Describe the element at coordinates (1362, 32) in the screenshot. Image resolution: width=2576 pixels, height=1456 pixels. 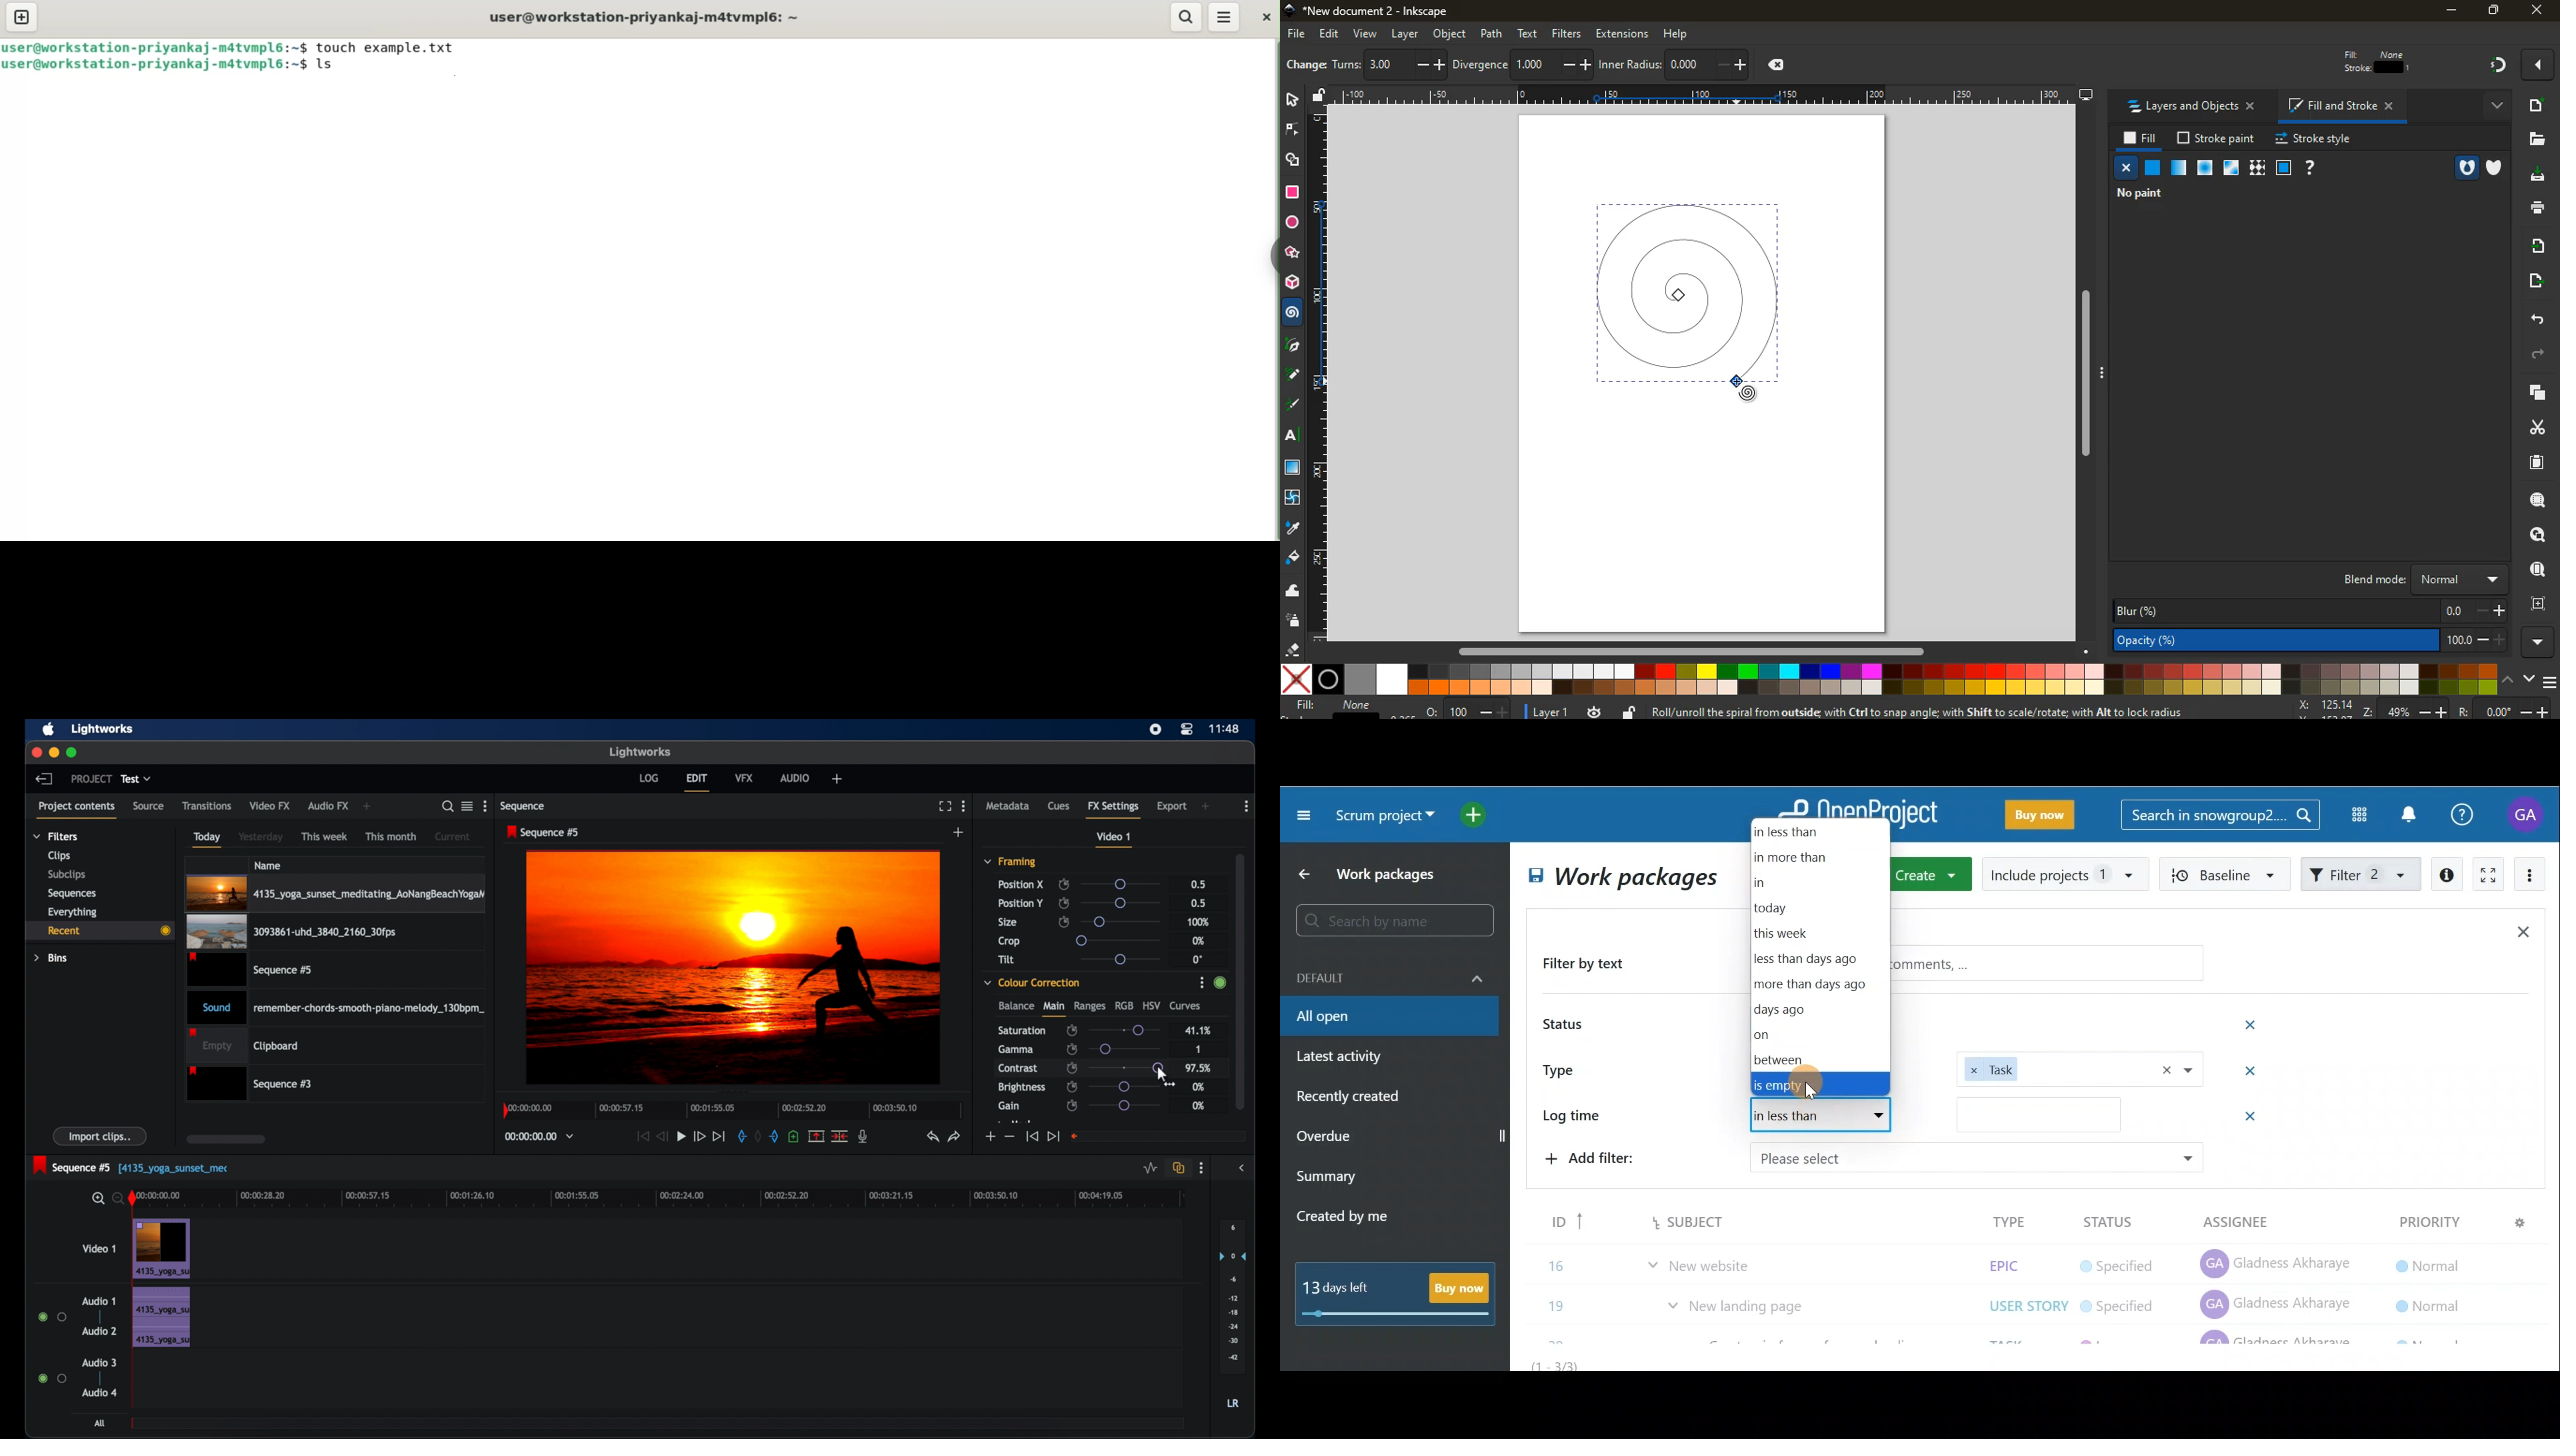
I see `` at that location.